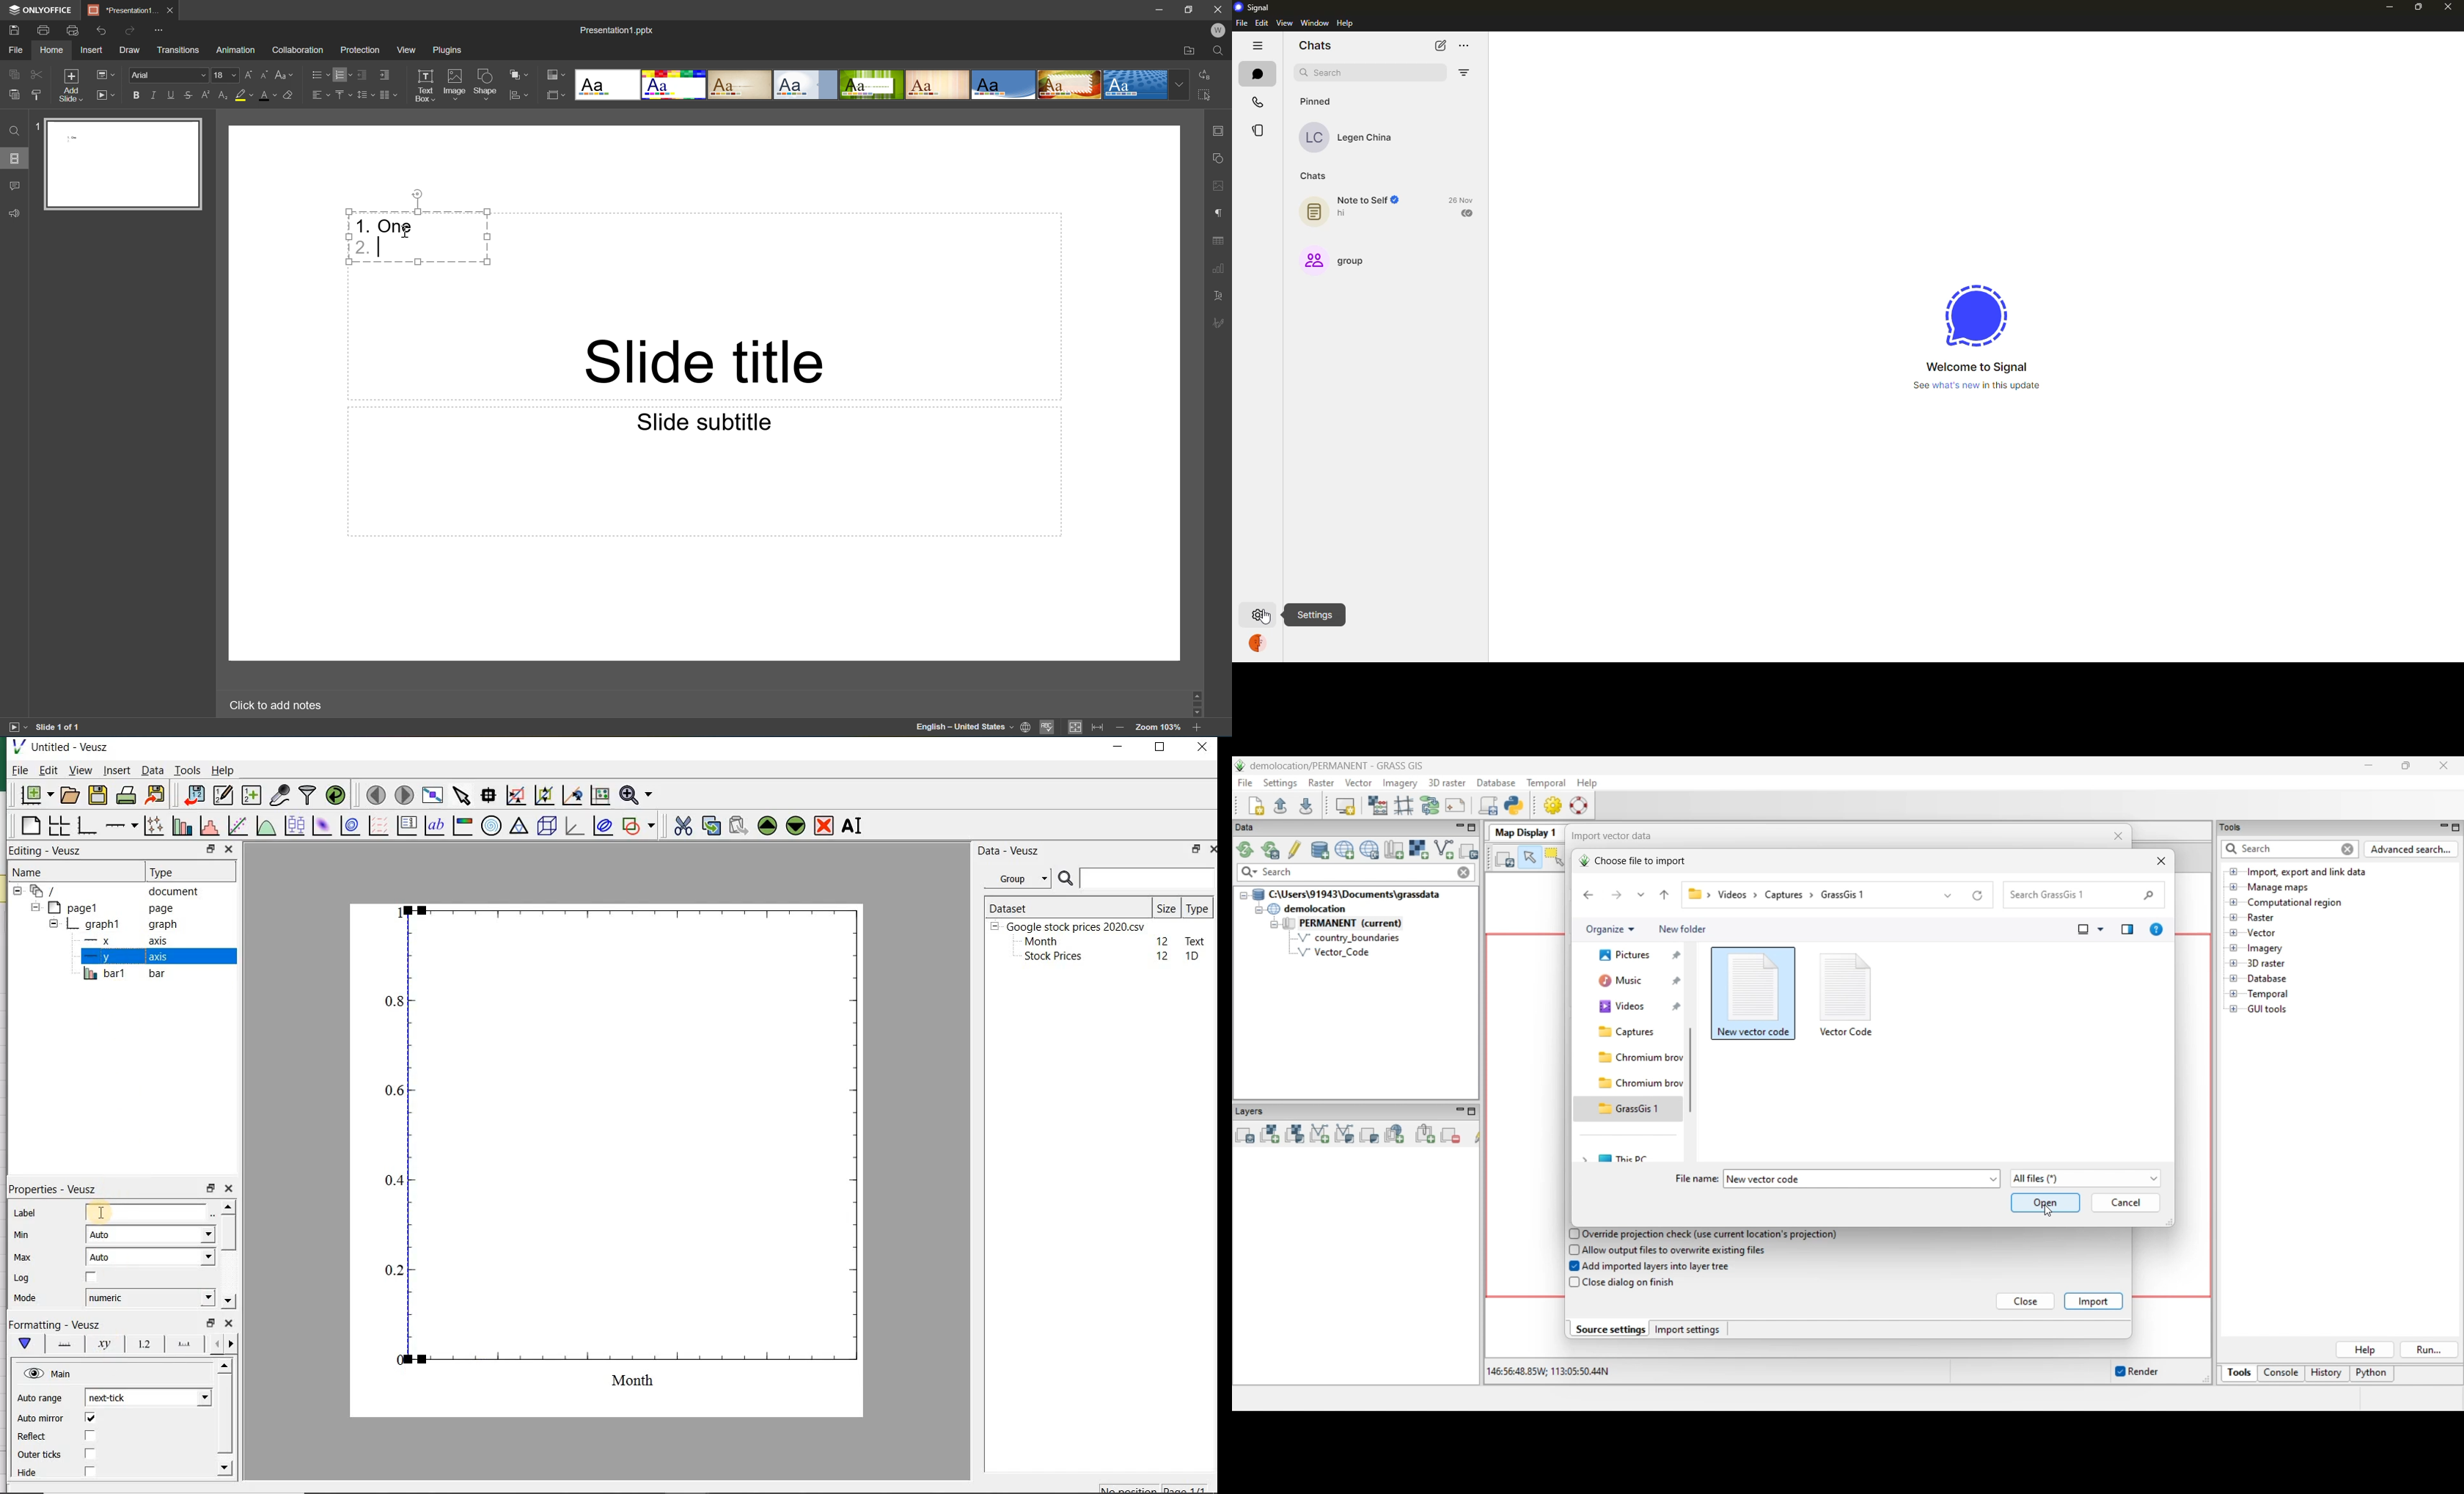 Image resolution: width=2464 pixels, height=1512 pixels. Describe the element at coordinates (243, 93) in the screenshot. I see `Highlight color` at that location.